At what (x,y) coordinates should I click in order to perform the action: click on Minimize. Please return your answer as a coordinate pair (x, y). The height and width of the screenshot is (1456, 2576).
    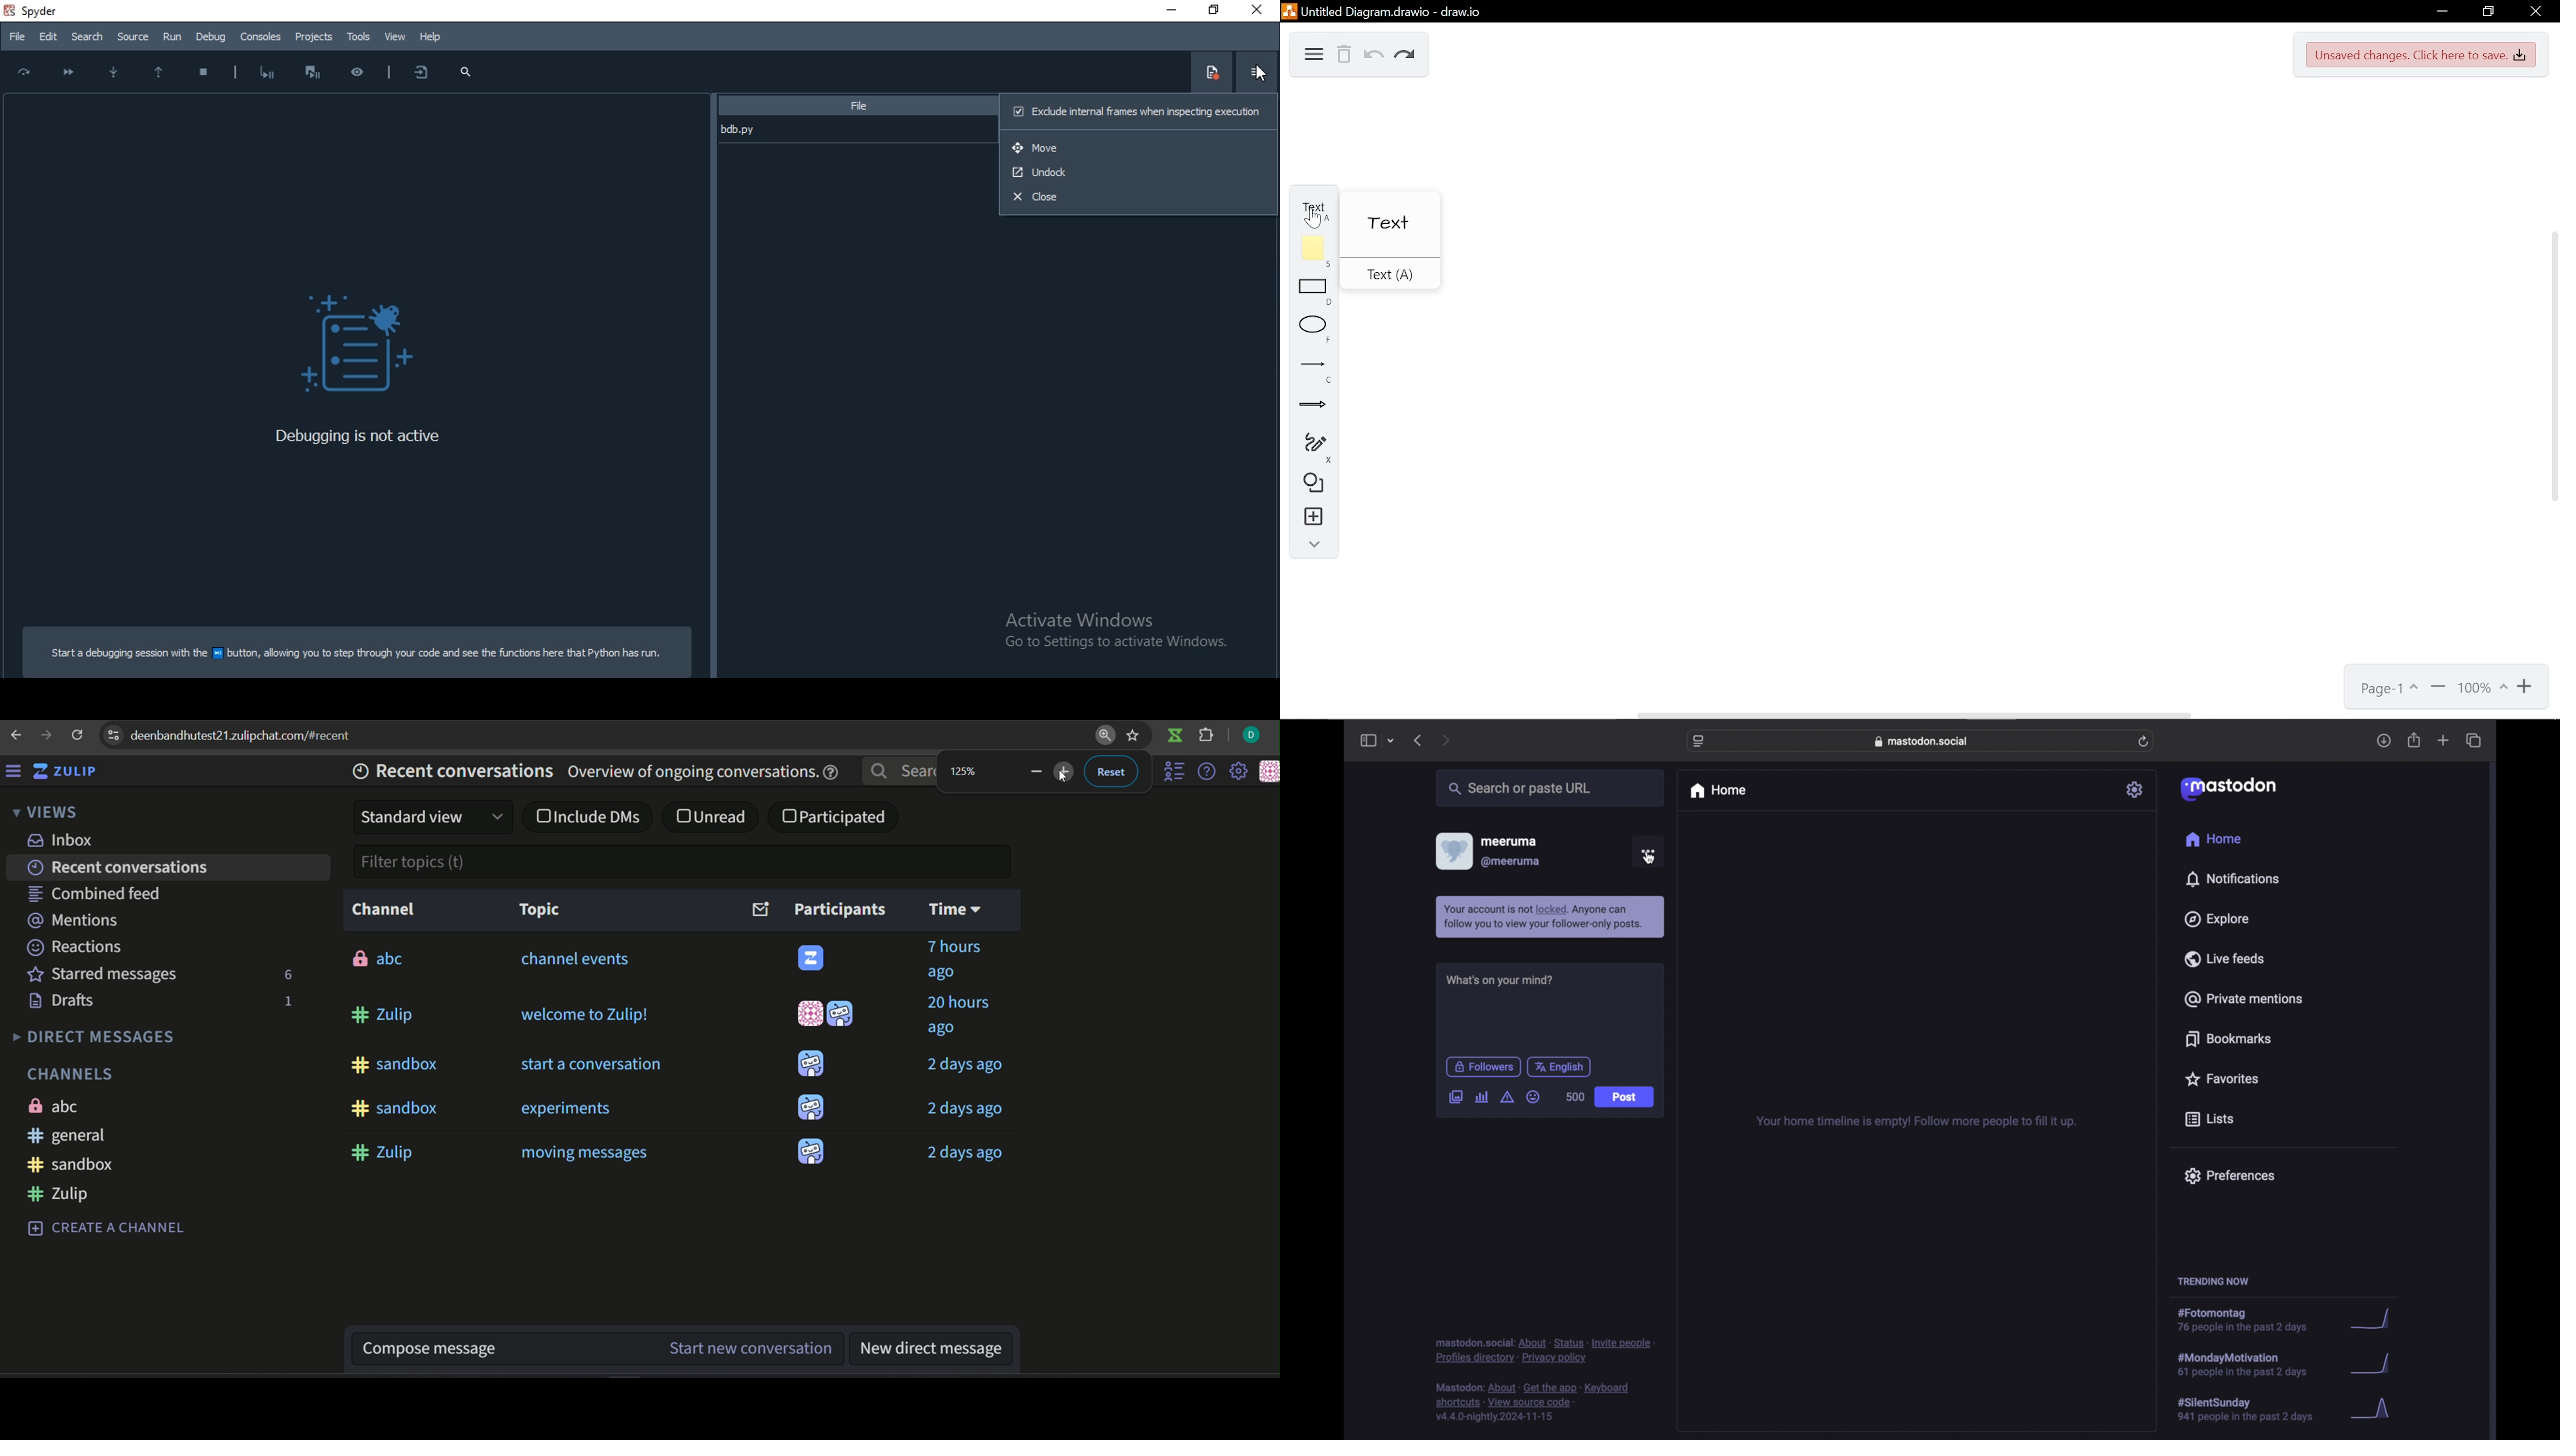
    Looking at the image, I should click on (2442, 11).